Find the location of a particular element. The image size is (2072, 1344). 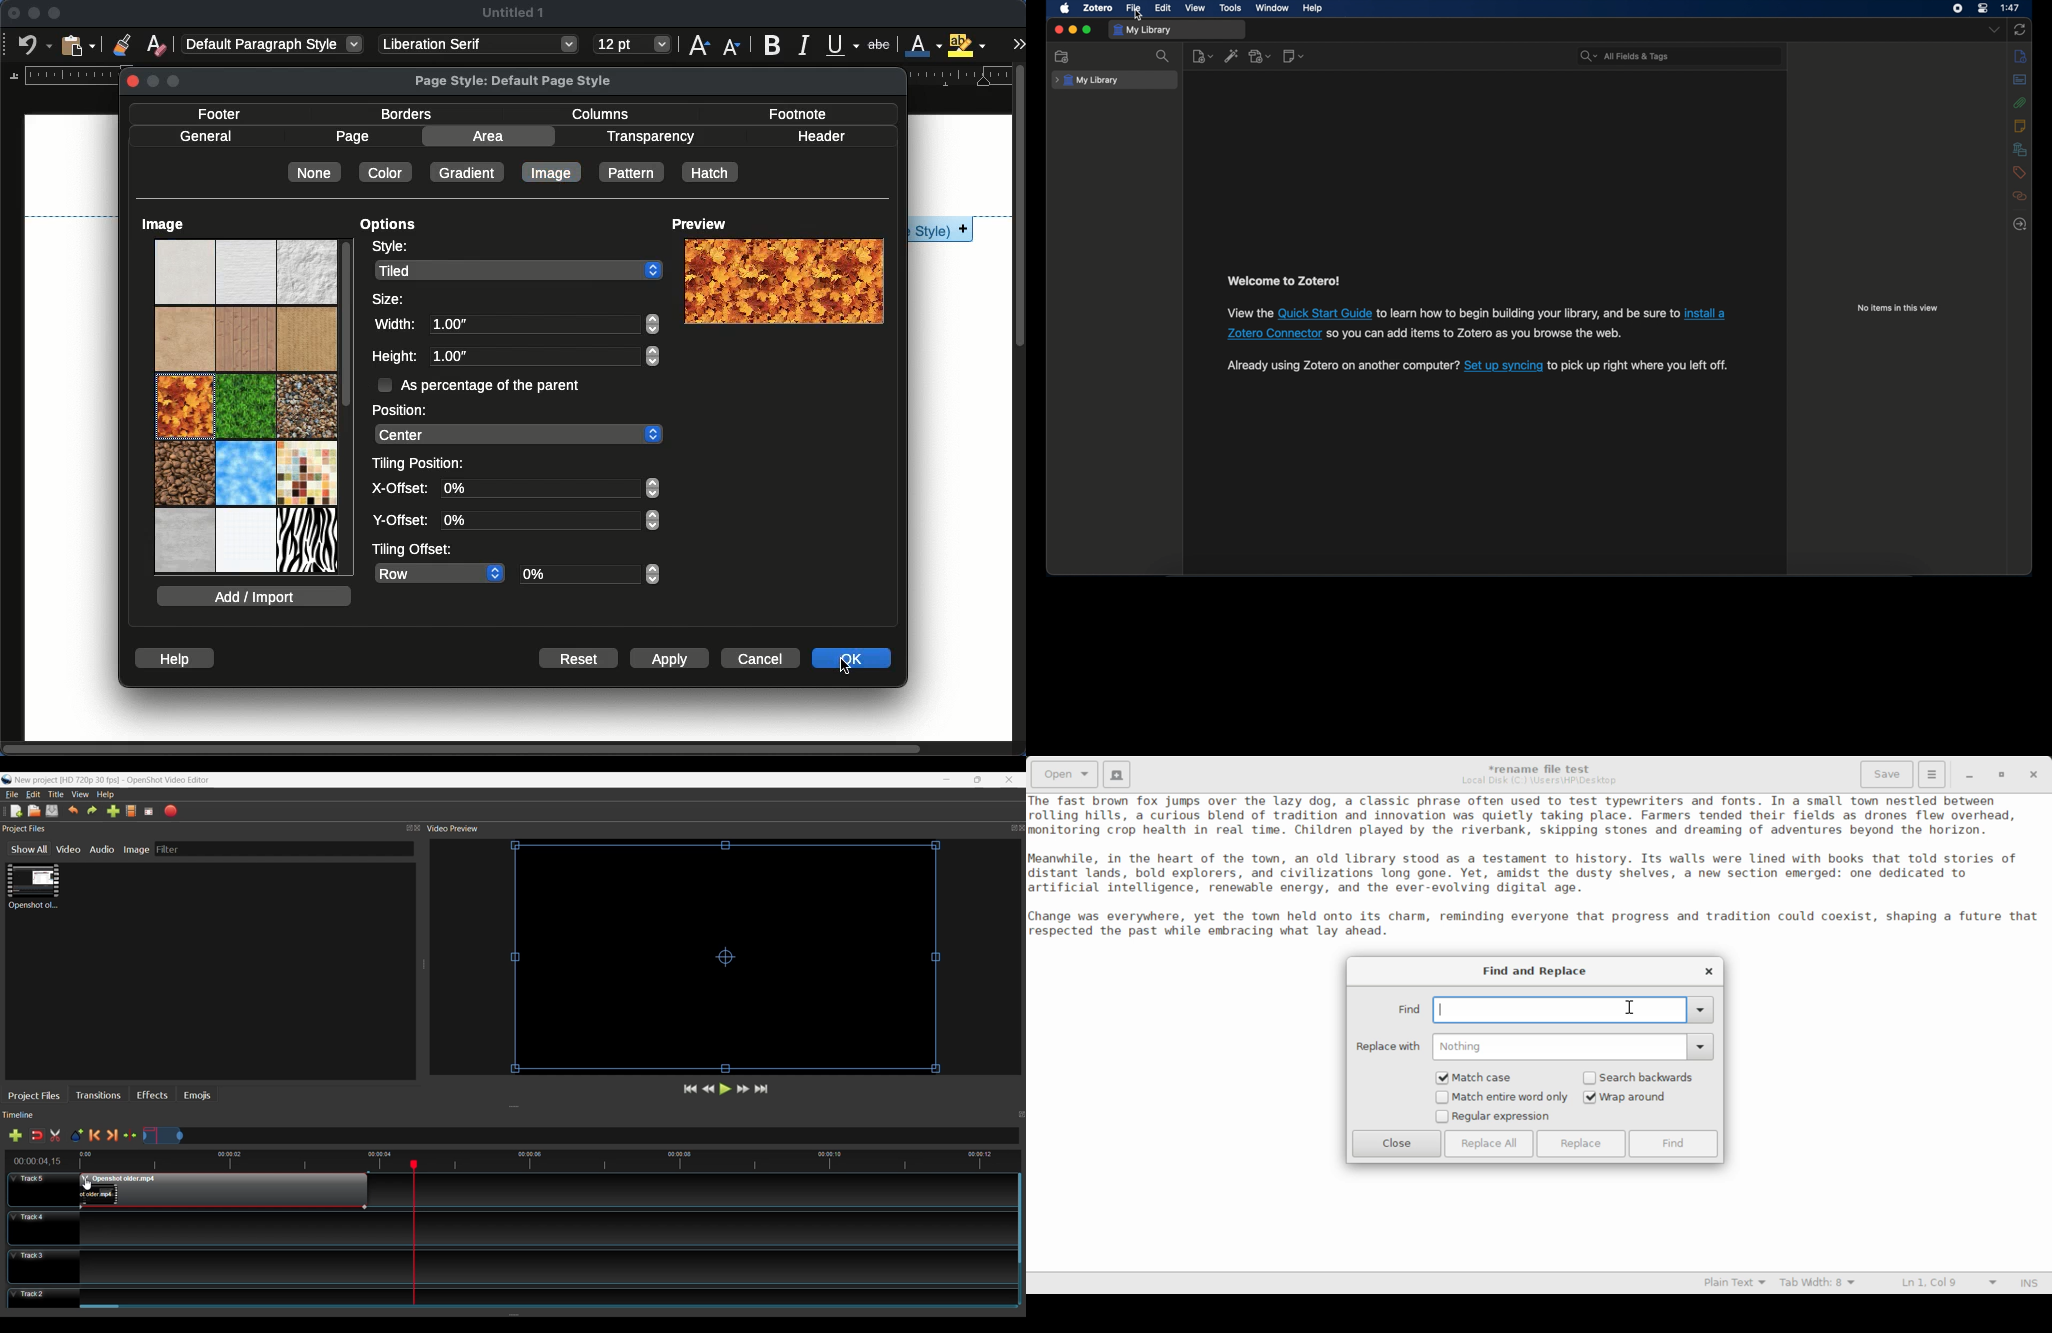

apply is located at coordinates (672, 658).